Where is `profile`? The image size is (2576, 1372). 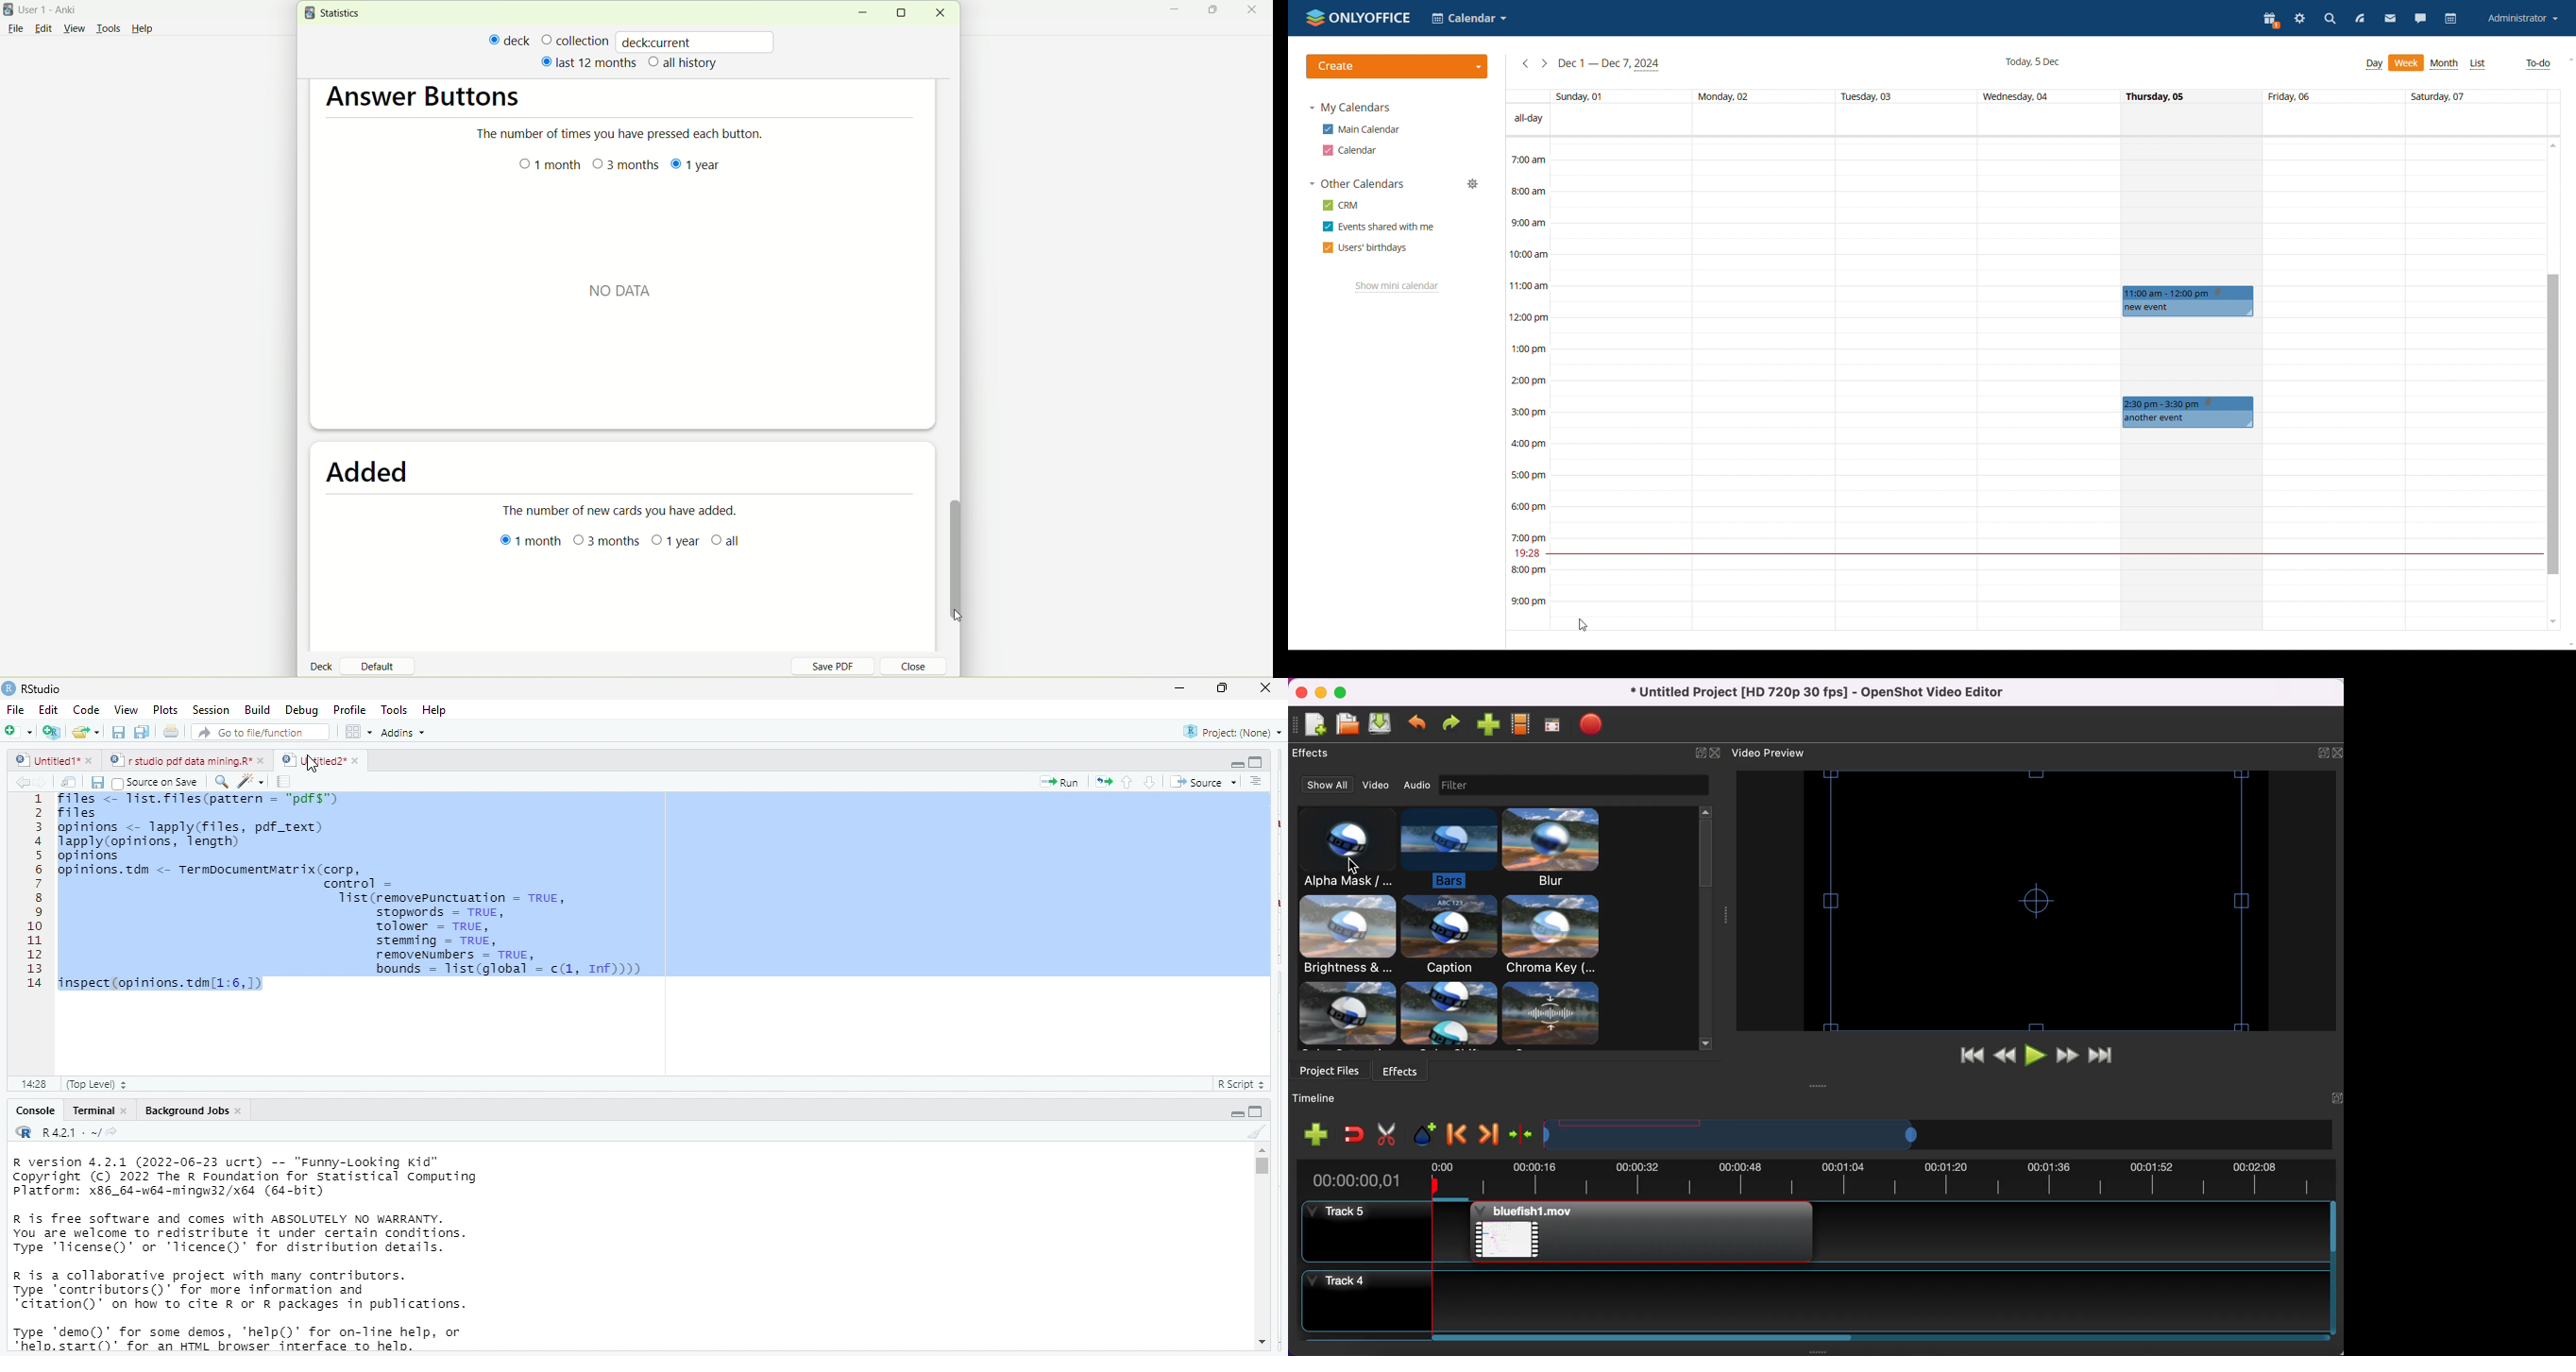 profile is located at coordinates (349, 708).